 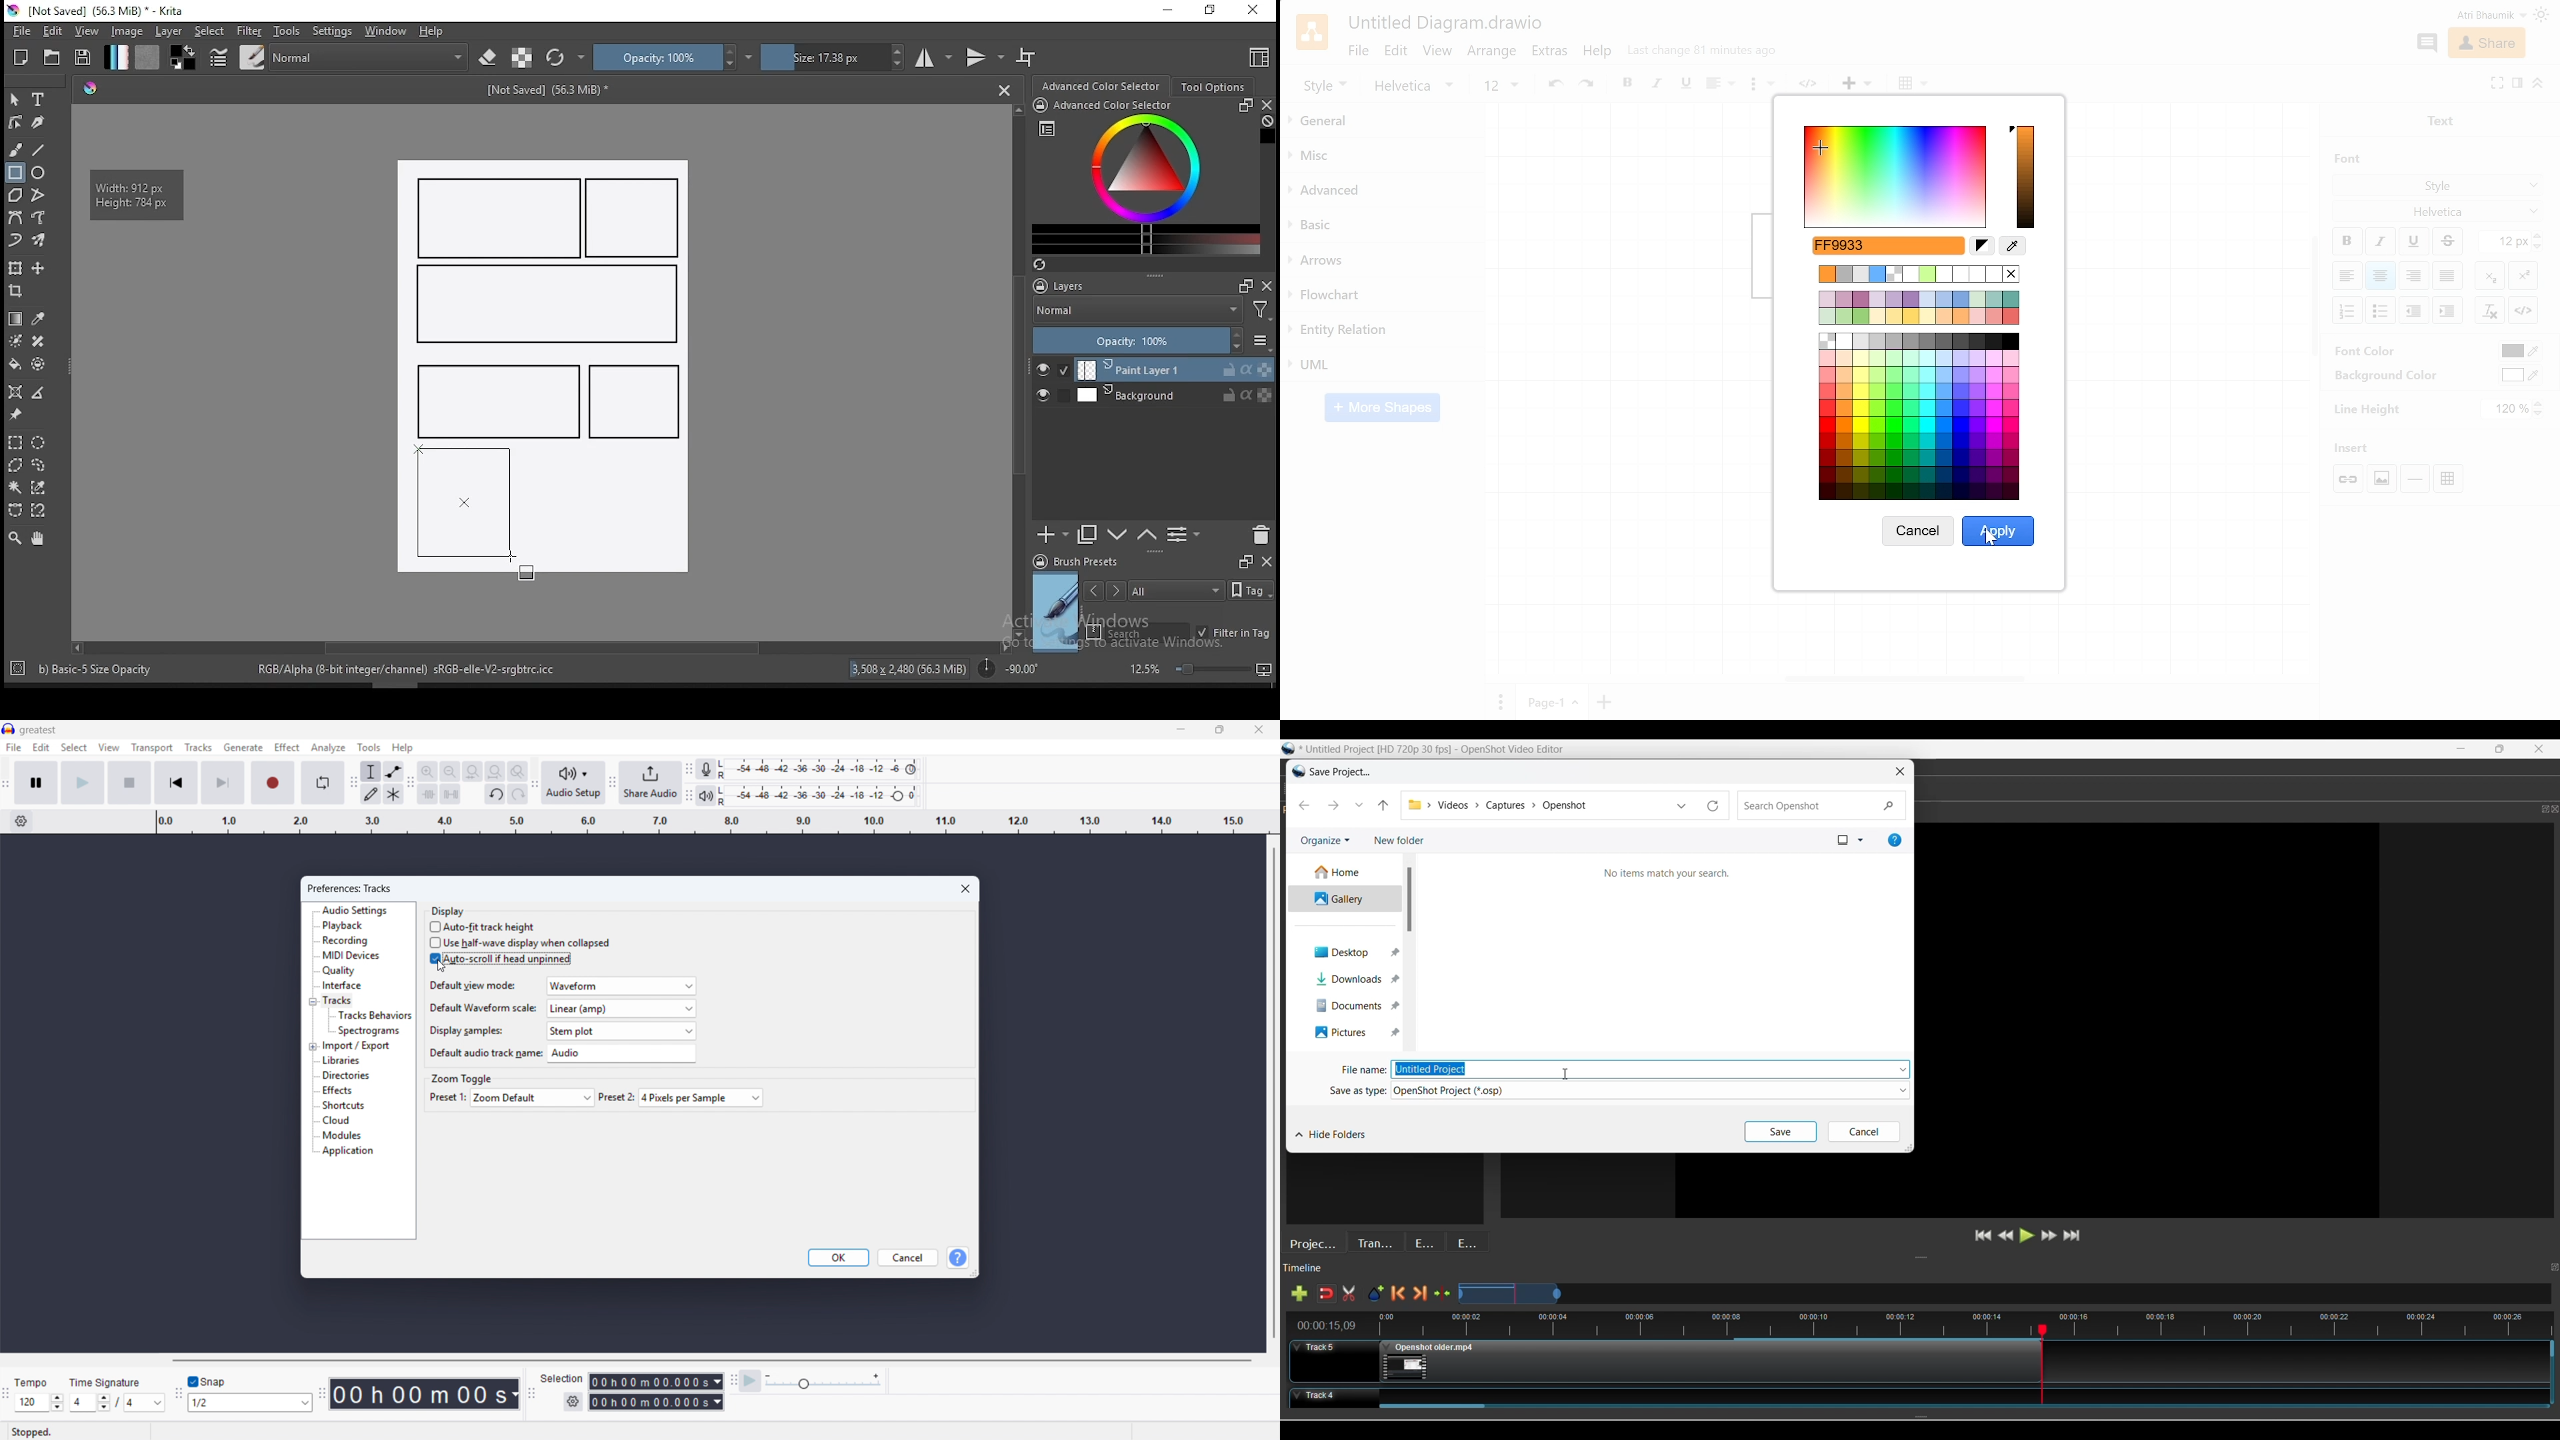 I want to click on bezier curve selection tool, so click(x=15, y=511).